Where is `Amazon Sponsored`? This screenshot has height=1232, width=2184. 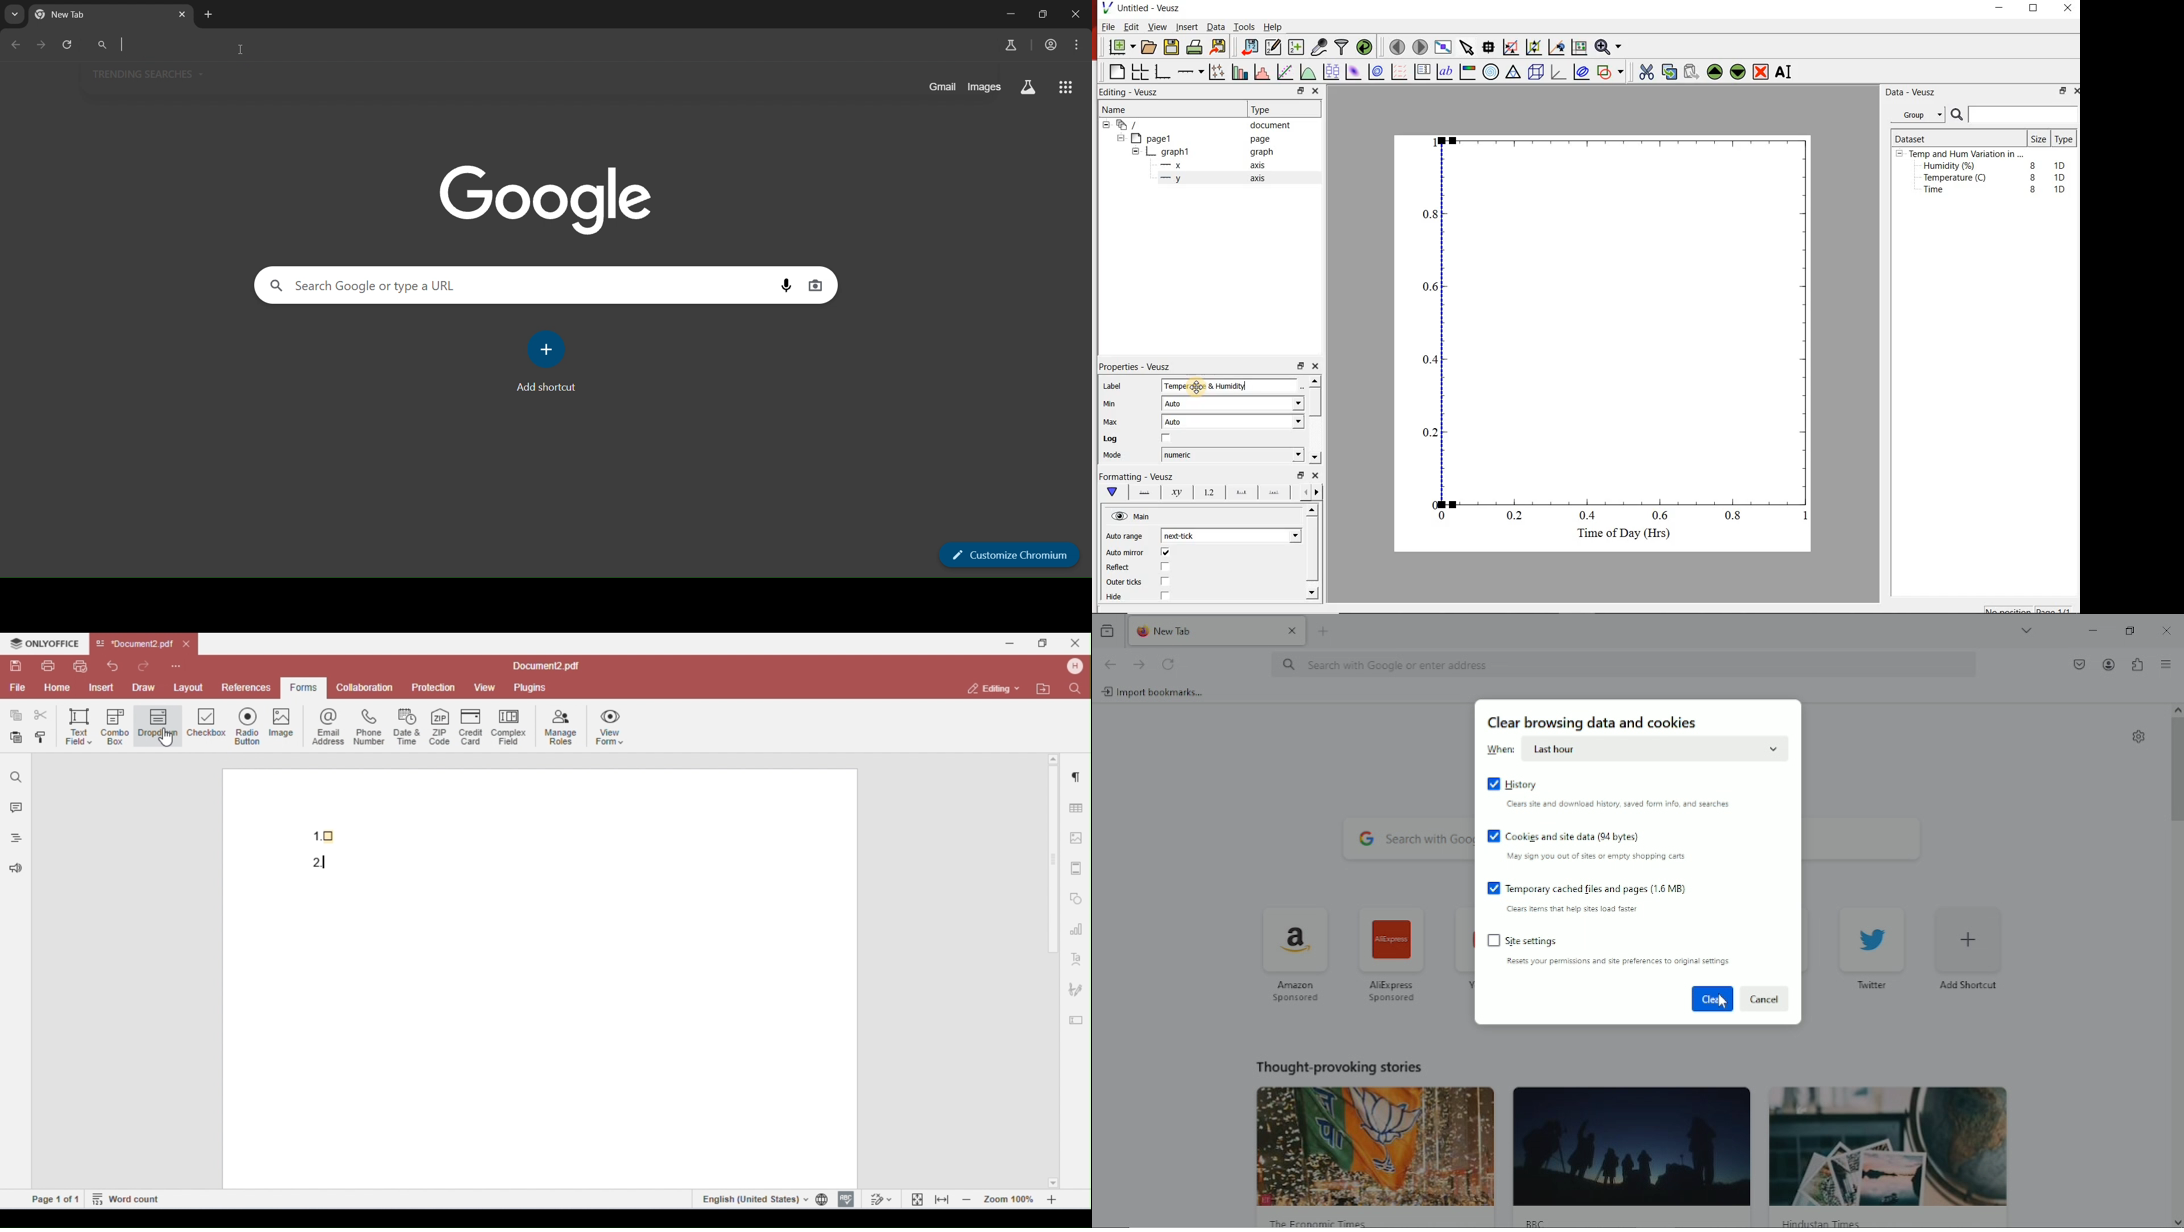 Amazon Sponsored is located at coordinates (1298, 953).